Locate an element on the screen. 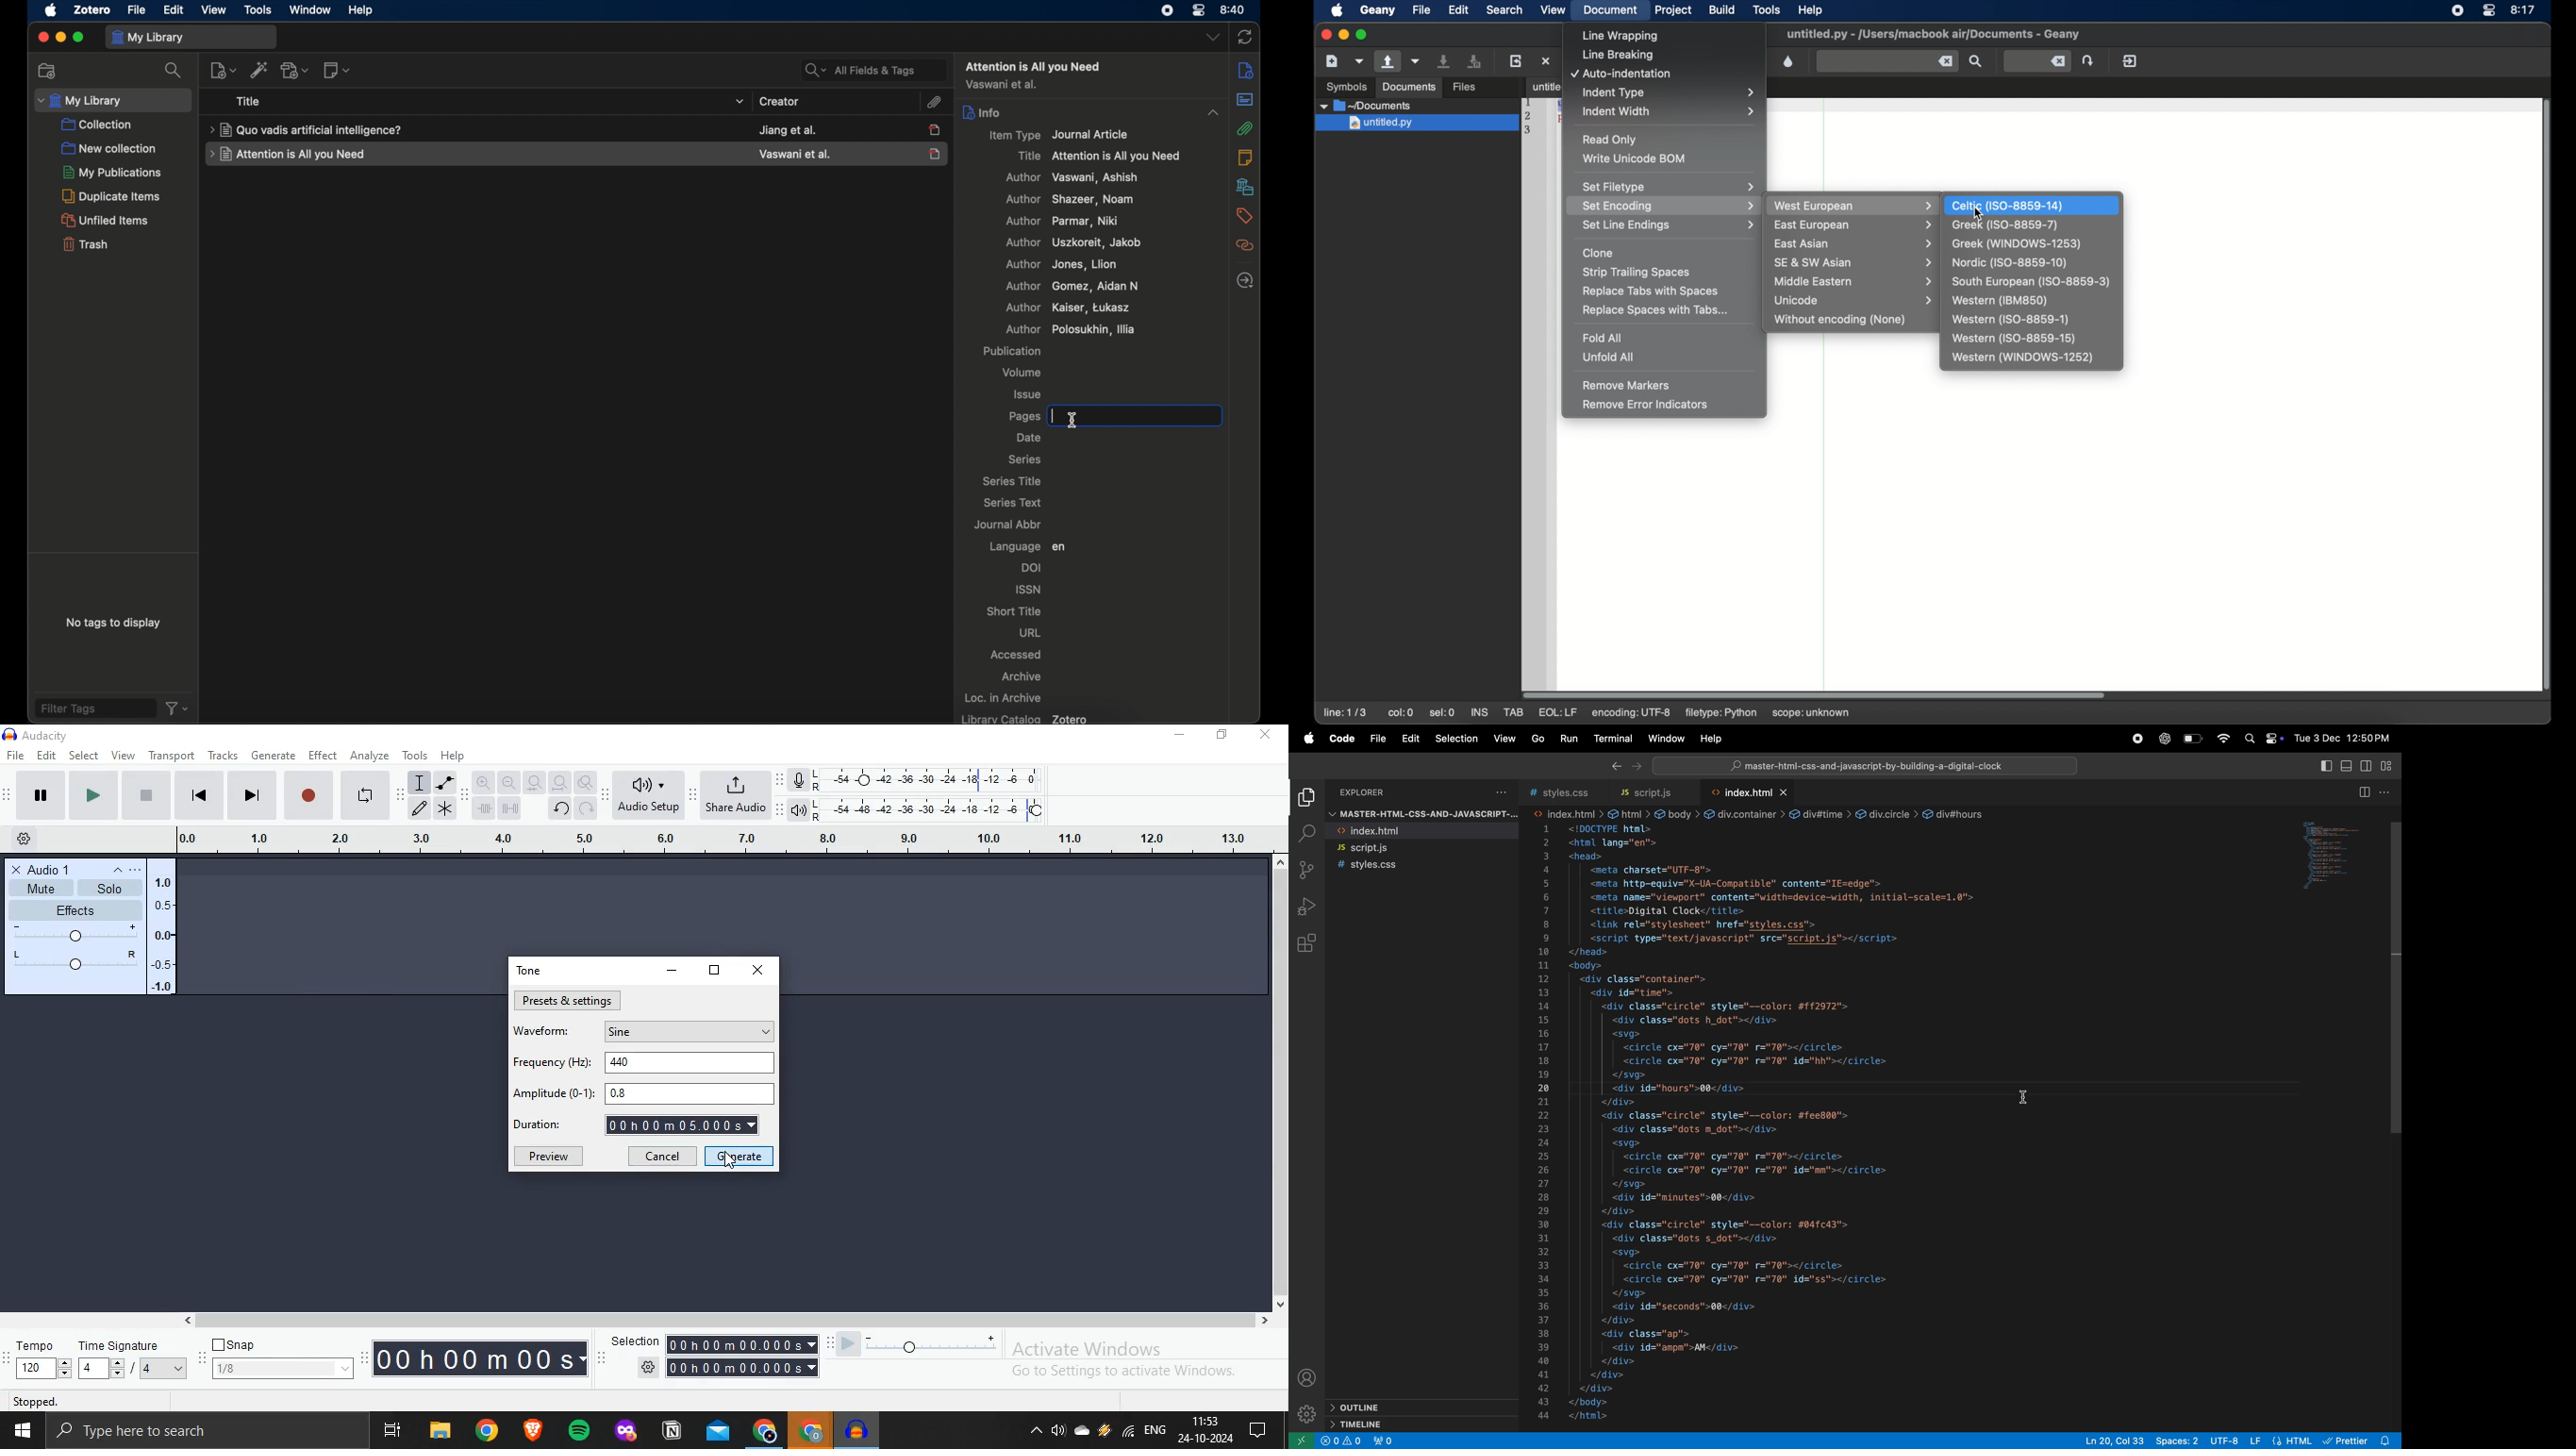 Image resolution: width=2576 pixels, height=1456 pixels. sidebar settings is located at coordinates (1246, 70).